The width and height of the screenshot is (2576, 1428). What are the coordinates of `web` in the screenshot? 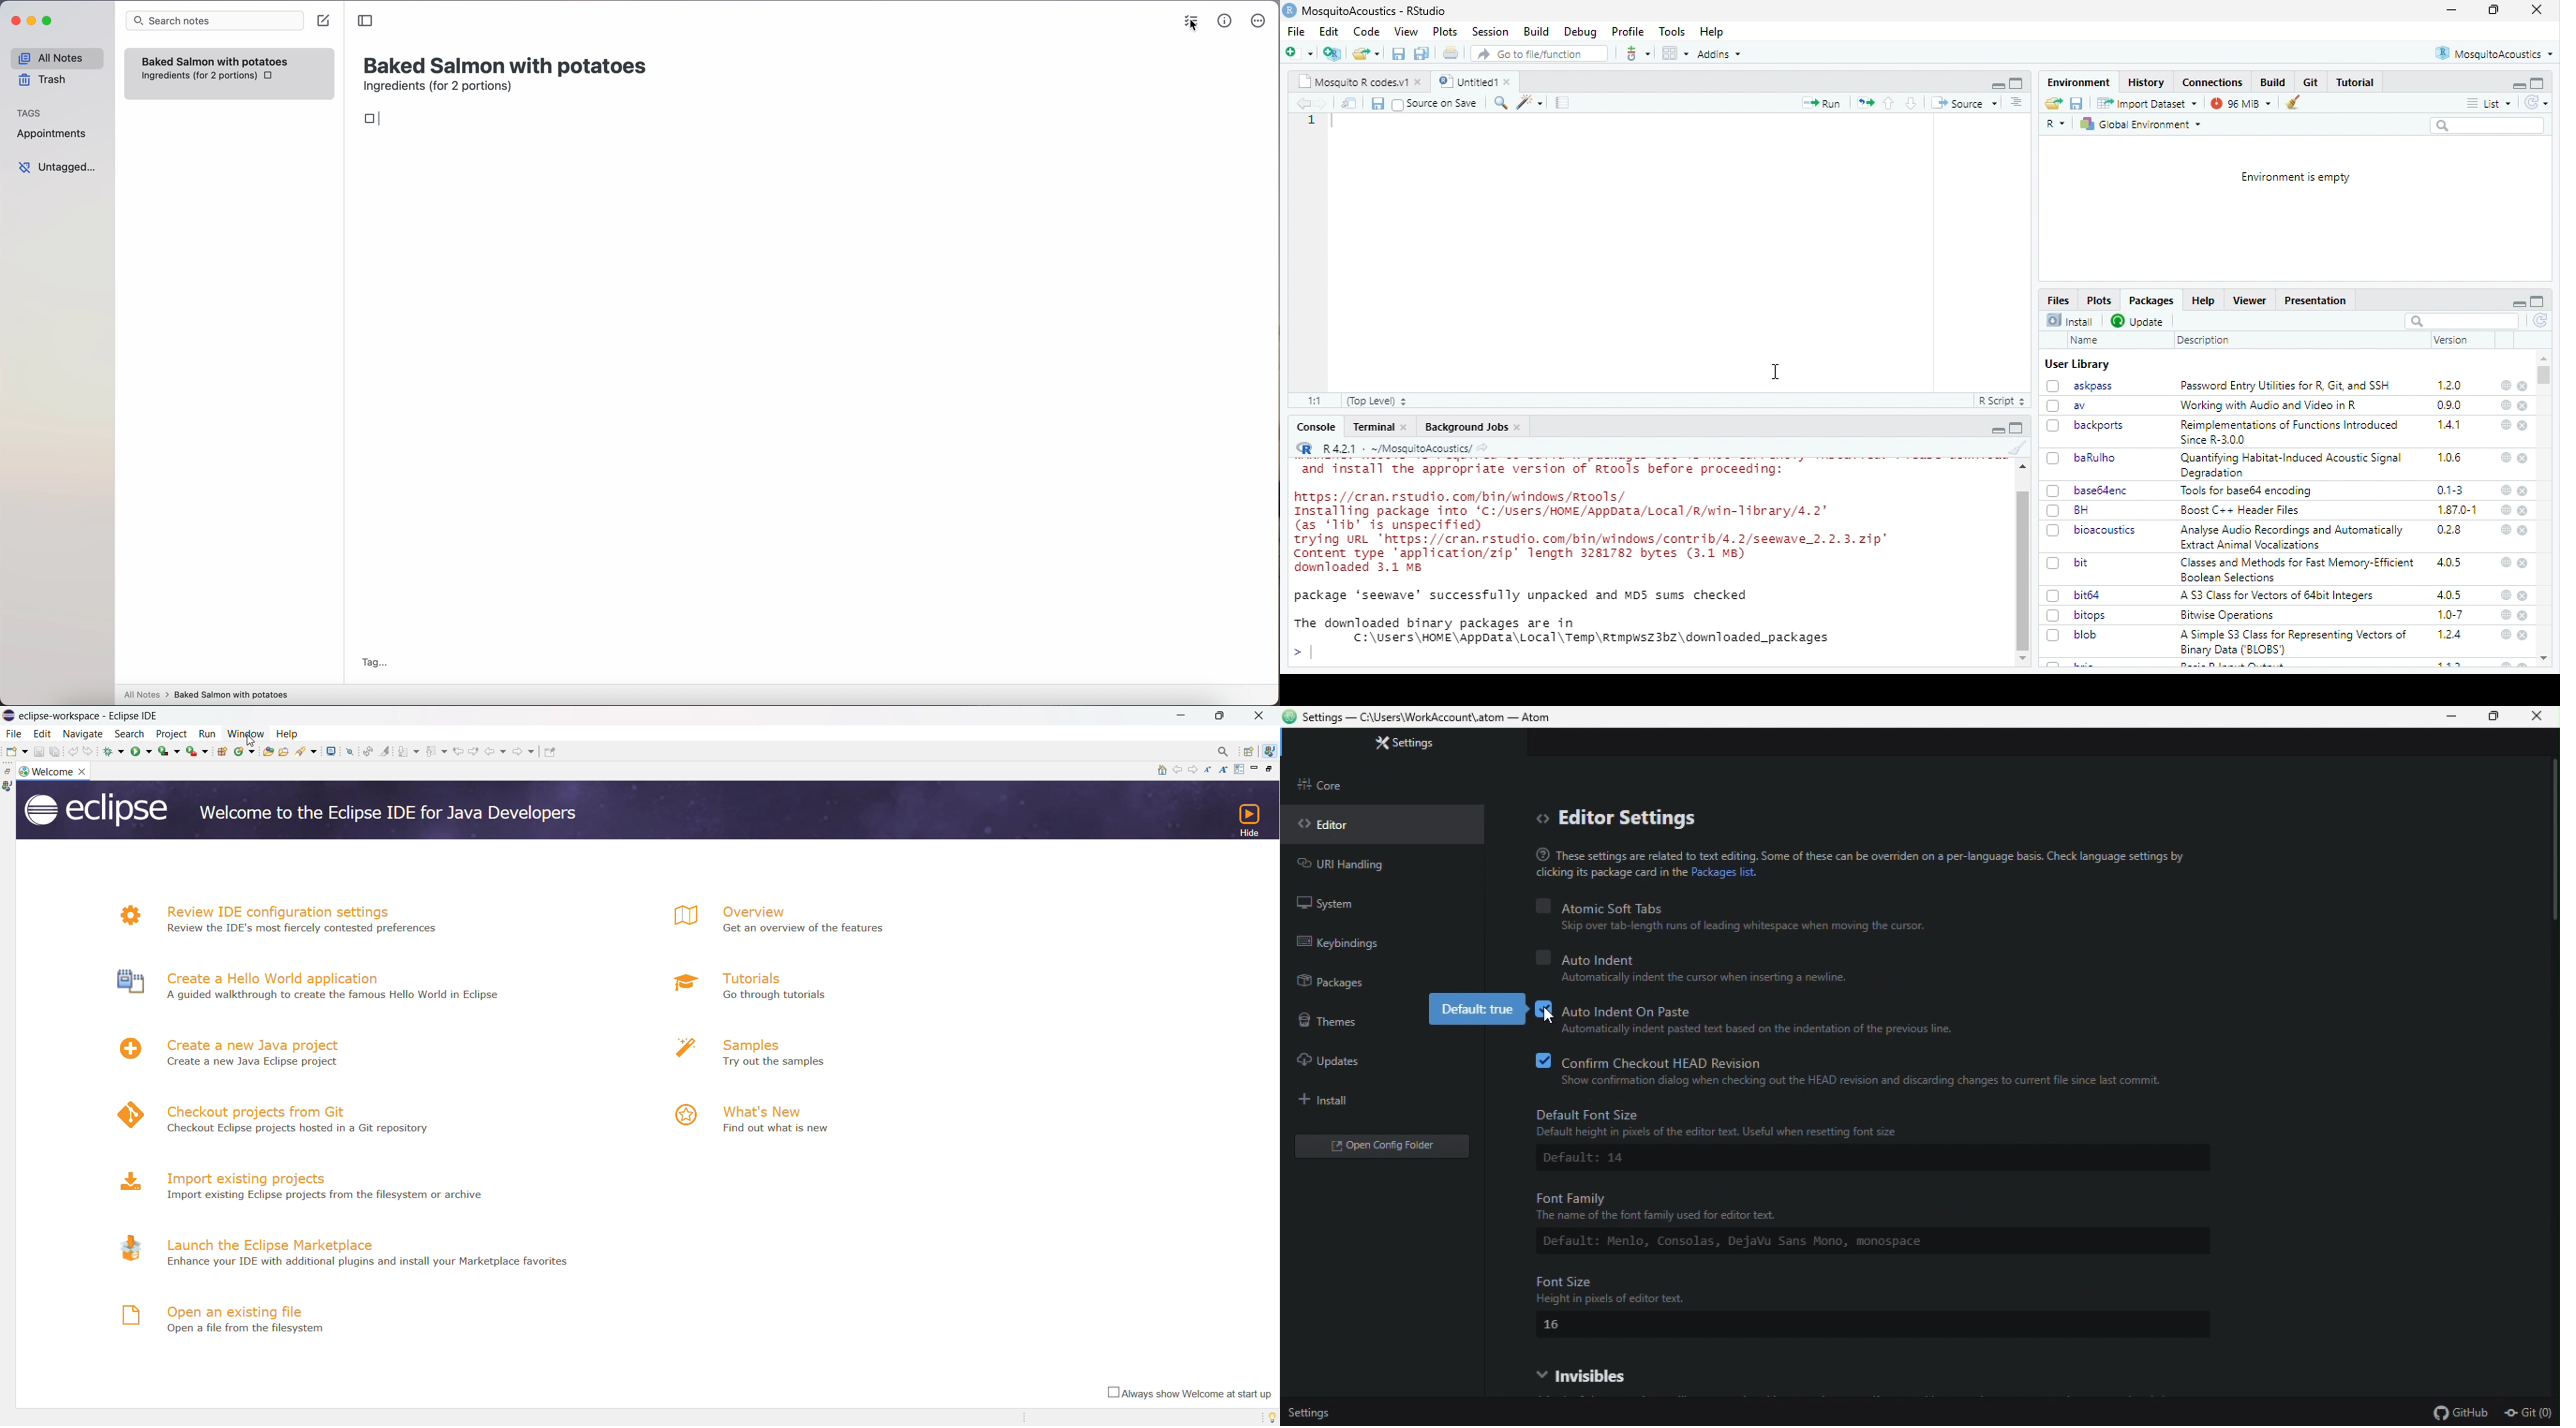 It's located at (2506, 424).